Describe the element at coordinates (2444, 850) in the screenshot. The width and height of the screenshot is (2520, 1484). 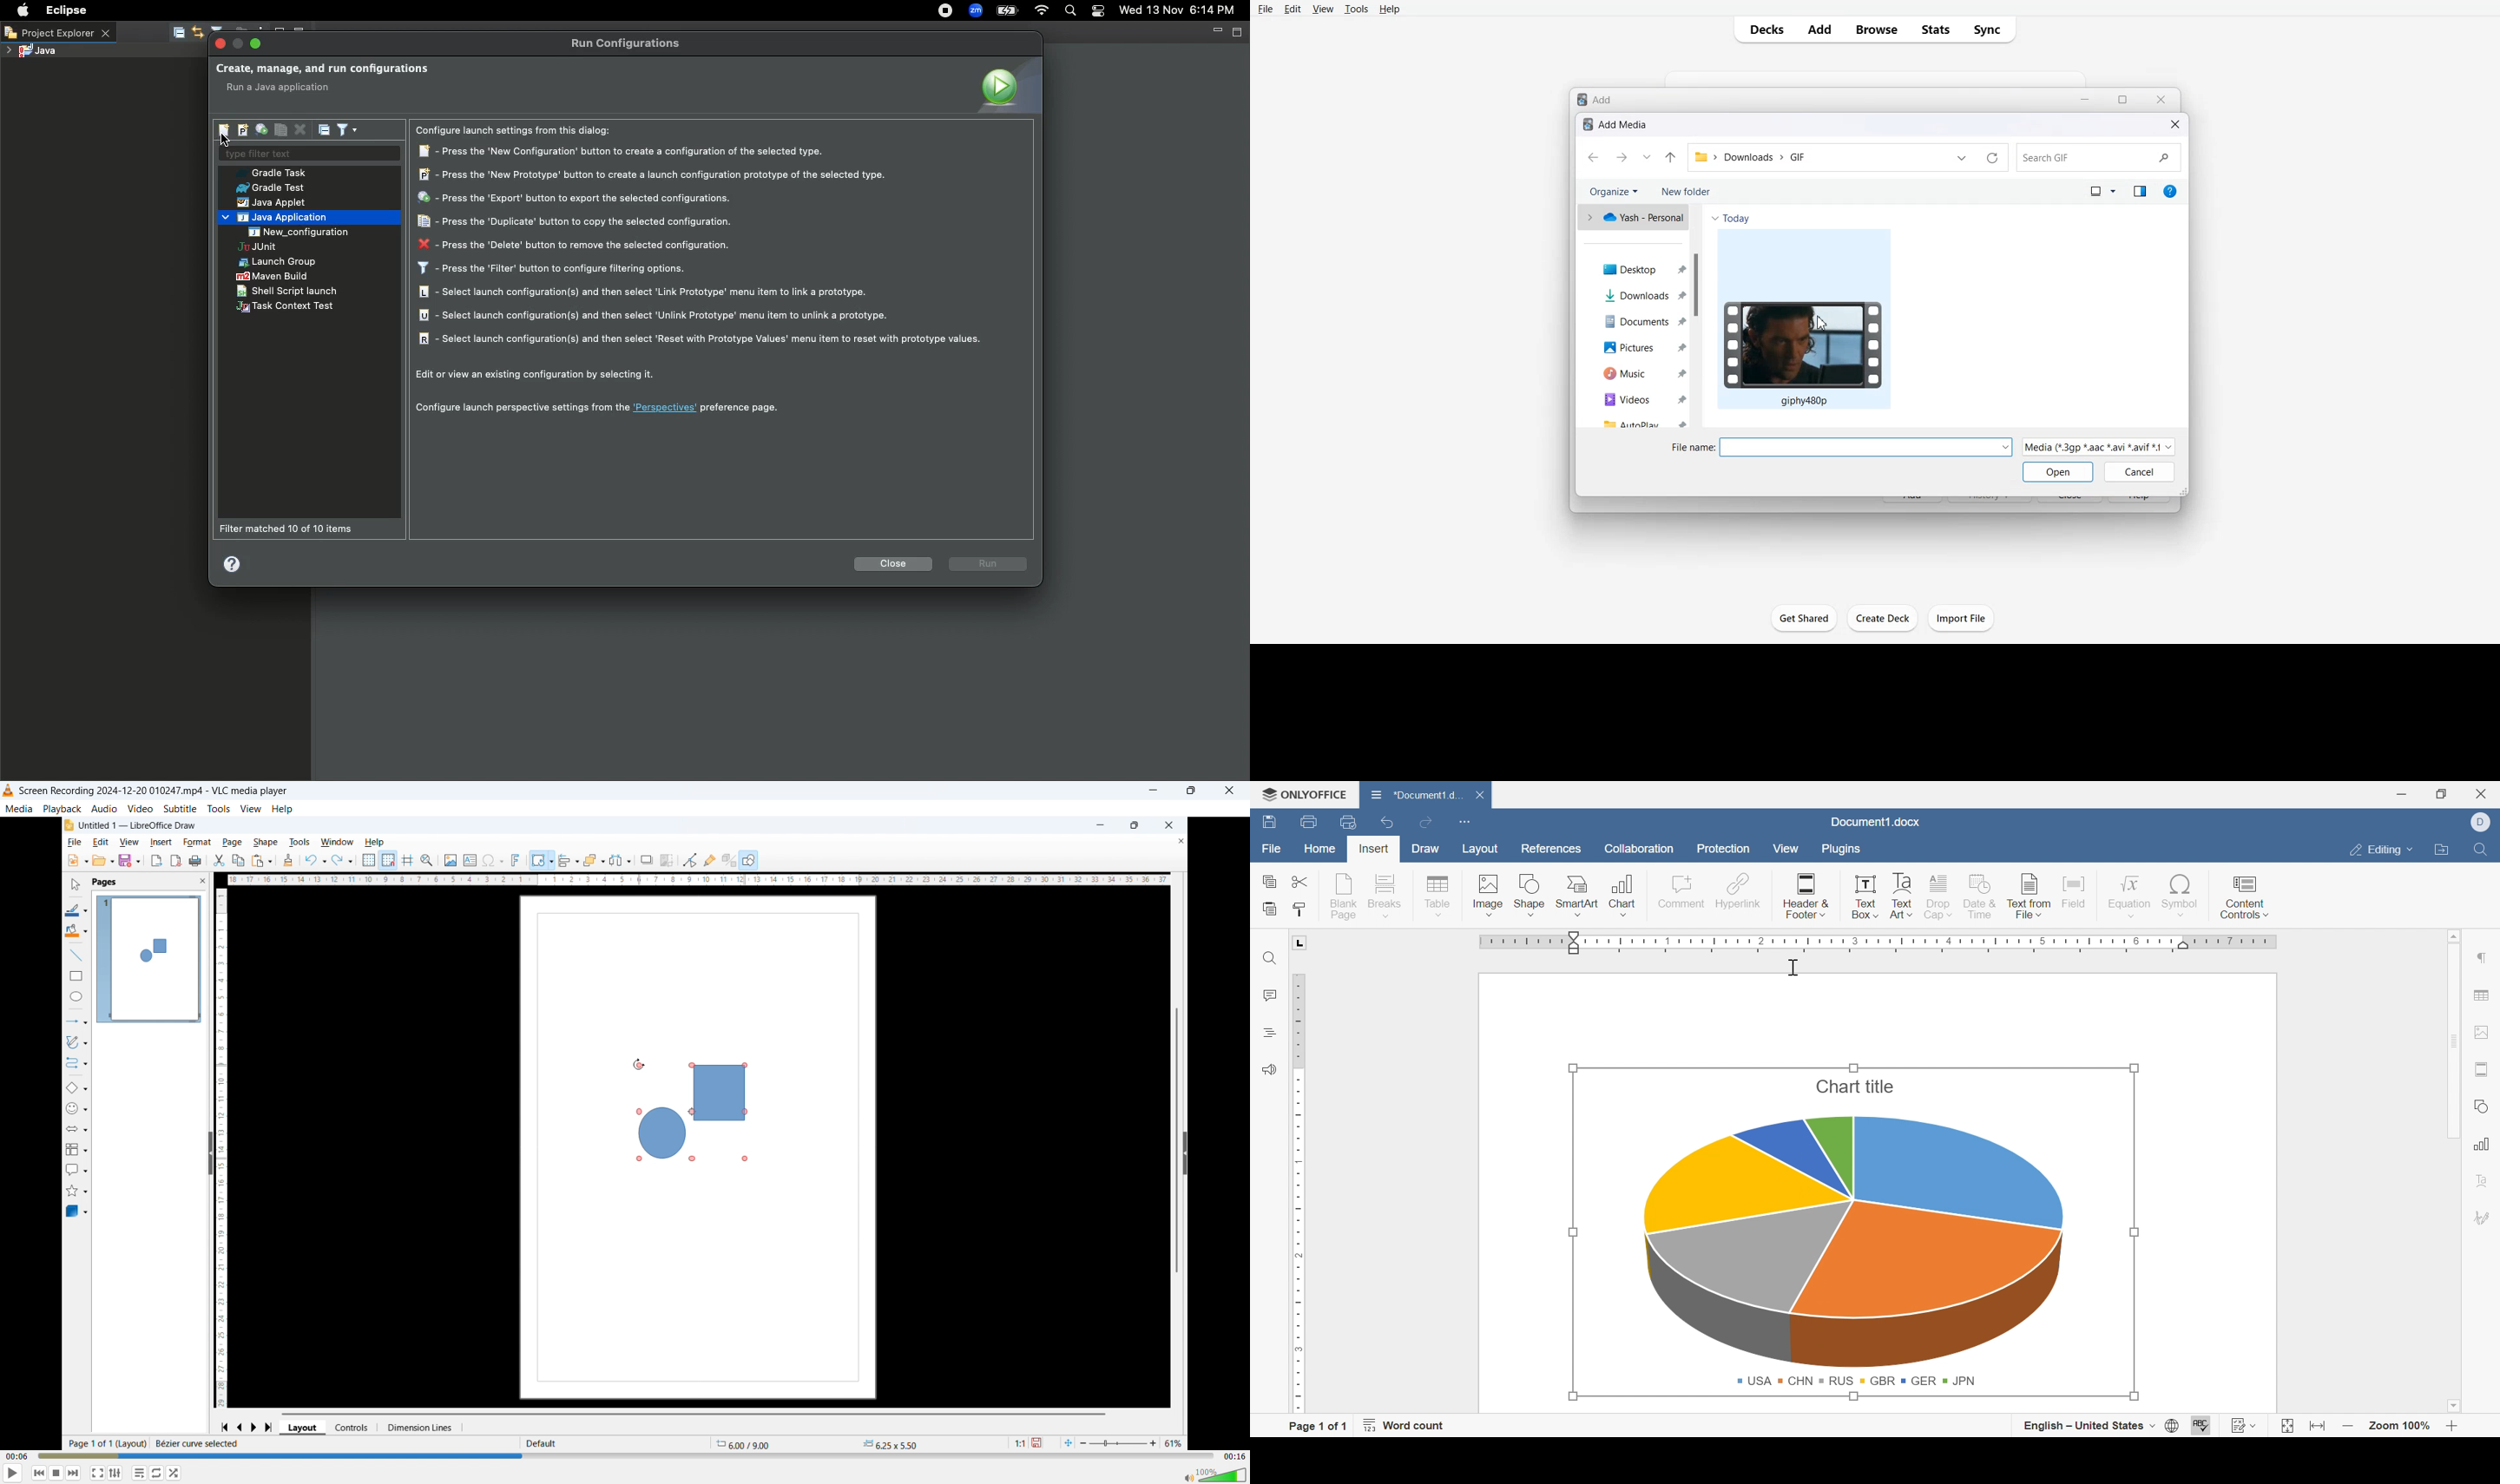
I see `Open File location` at that location.